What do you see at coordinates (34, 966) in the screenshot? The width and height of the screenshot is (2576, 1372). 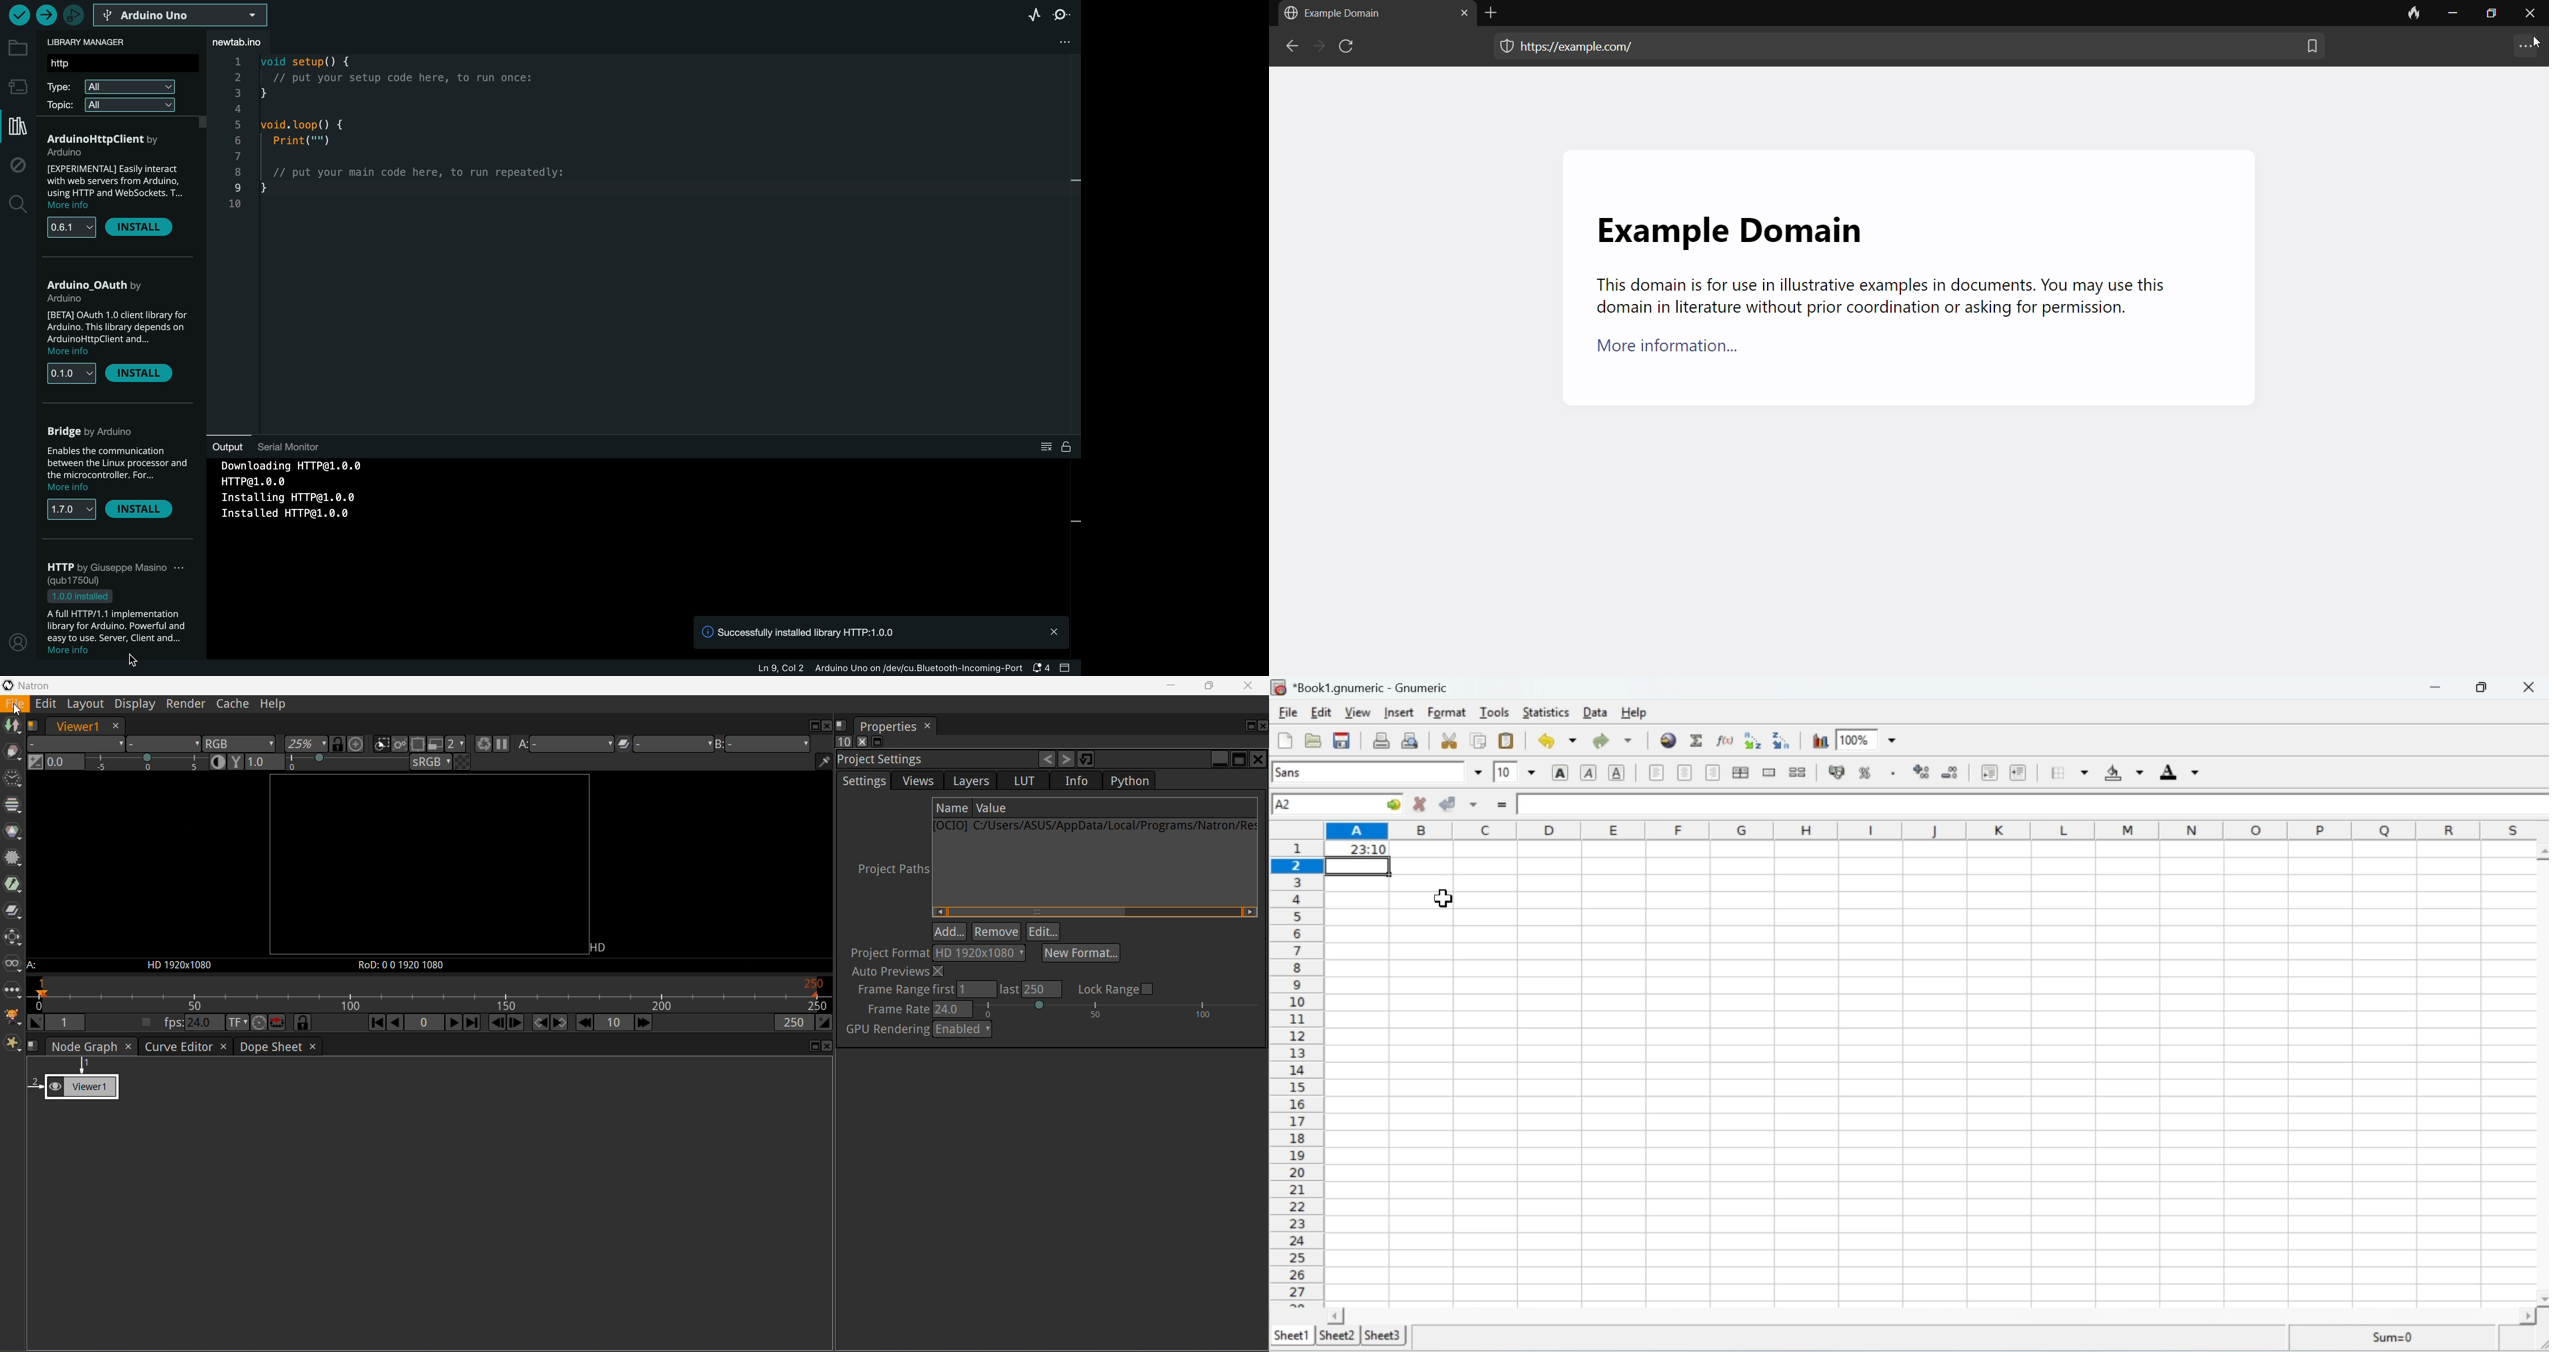 I see `Viewer Input A` at bounding box center [34, 966].